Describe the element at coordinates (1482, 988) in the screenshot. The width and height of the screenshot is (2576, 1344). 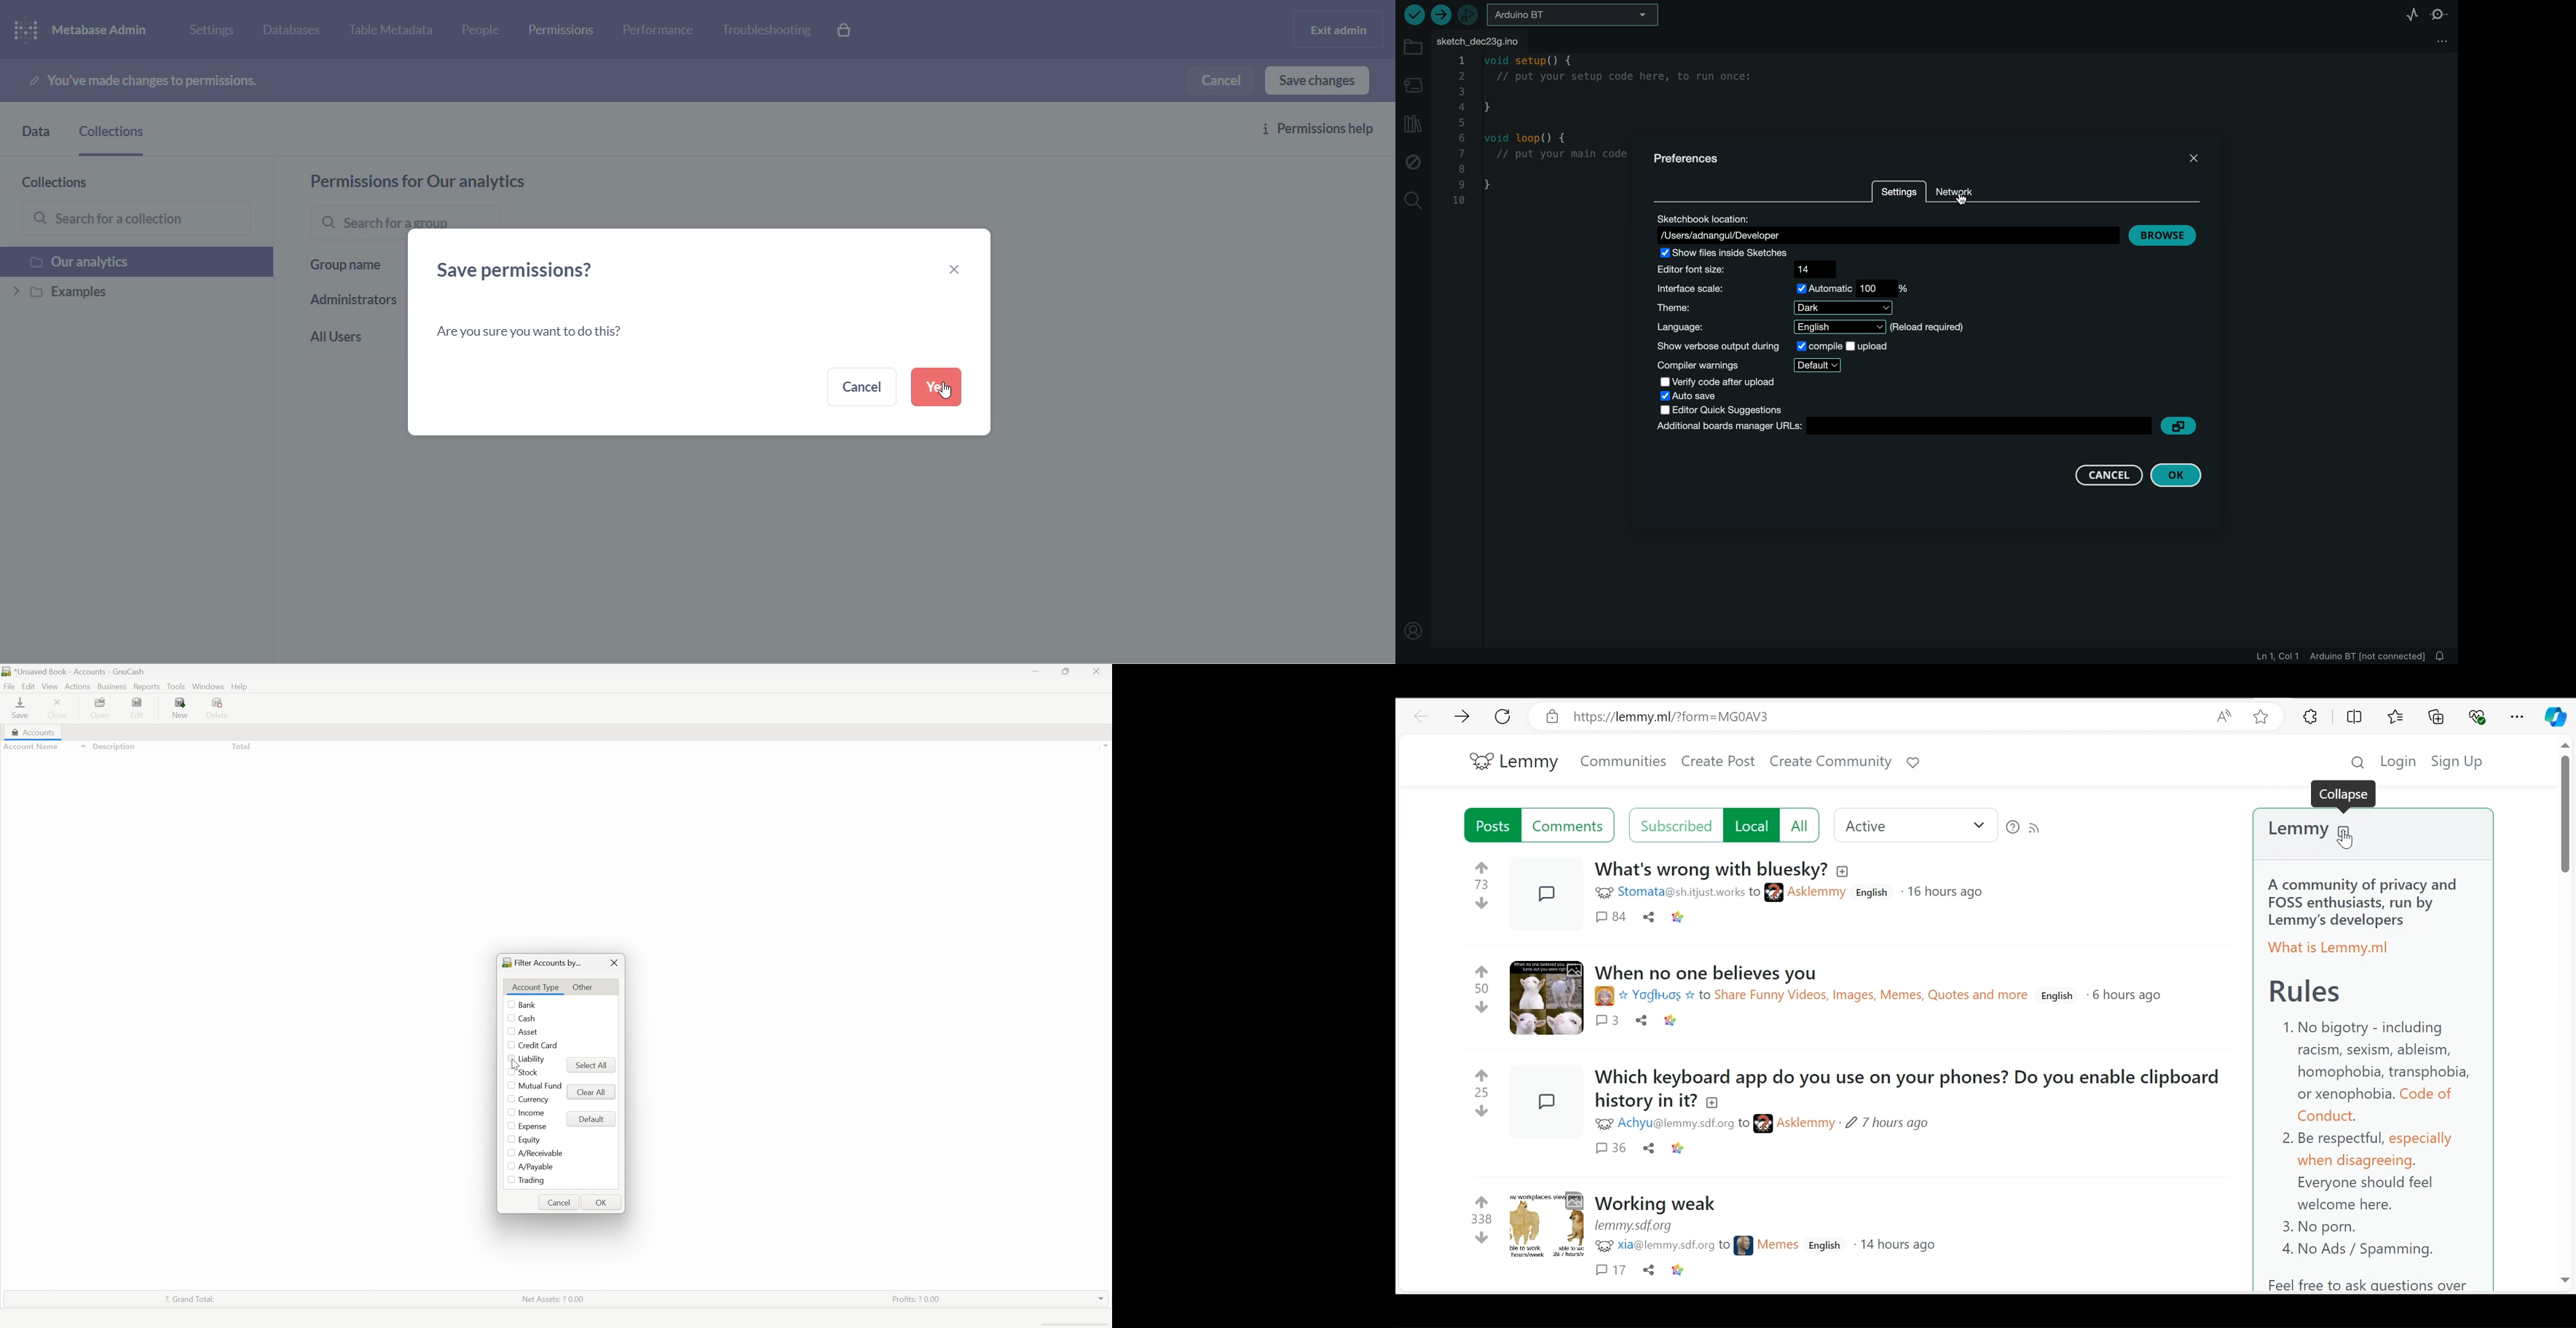
I see `50` at that location.